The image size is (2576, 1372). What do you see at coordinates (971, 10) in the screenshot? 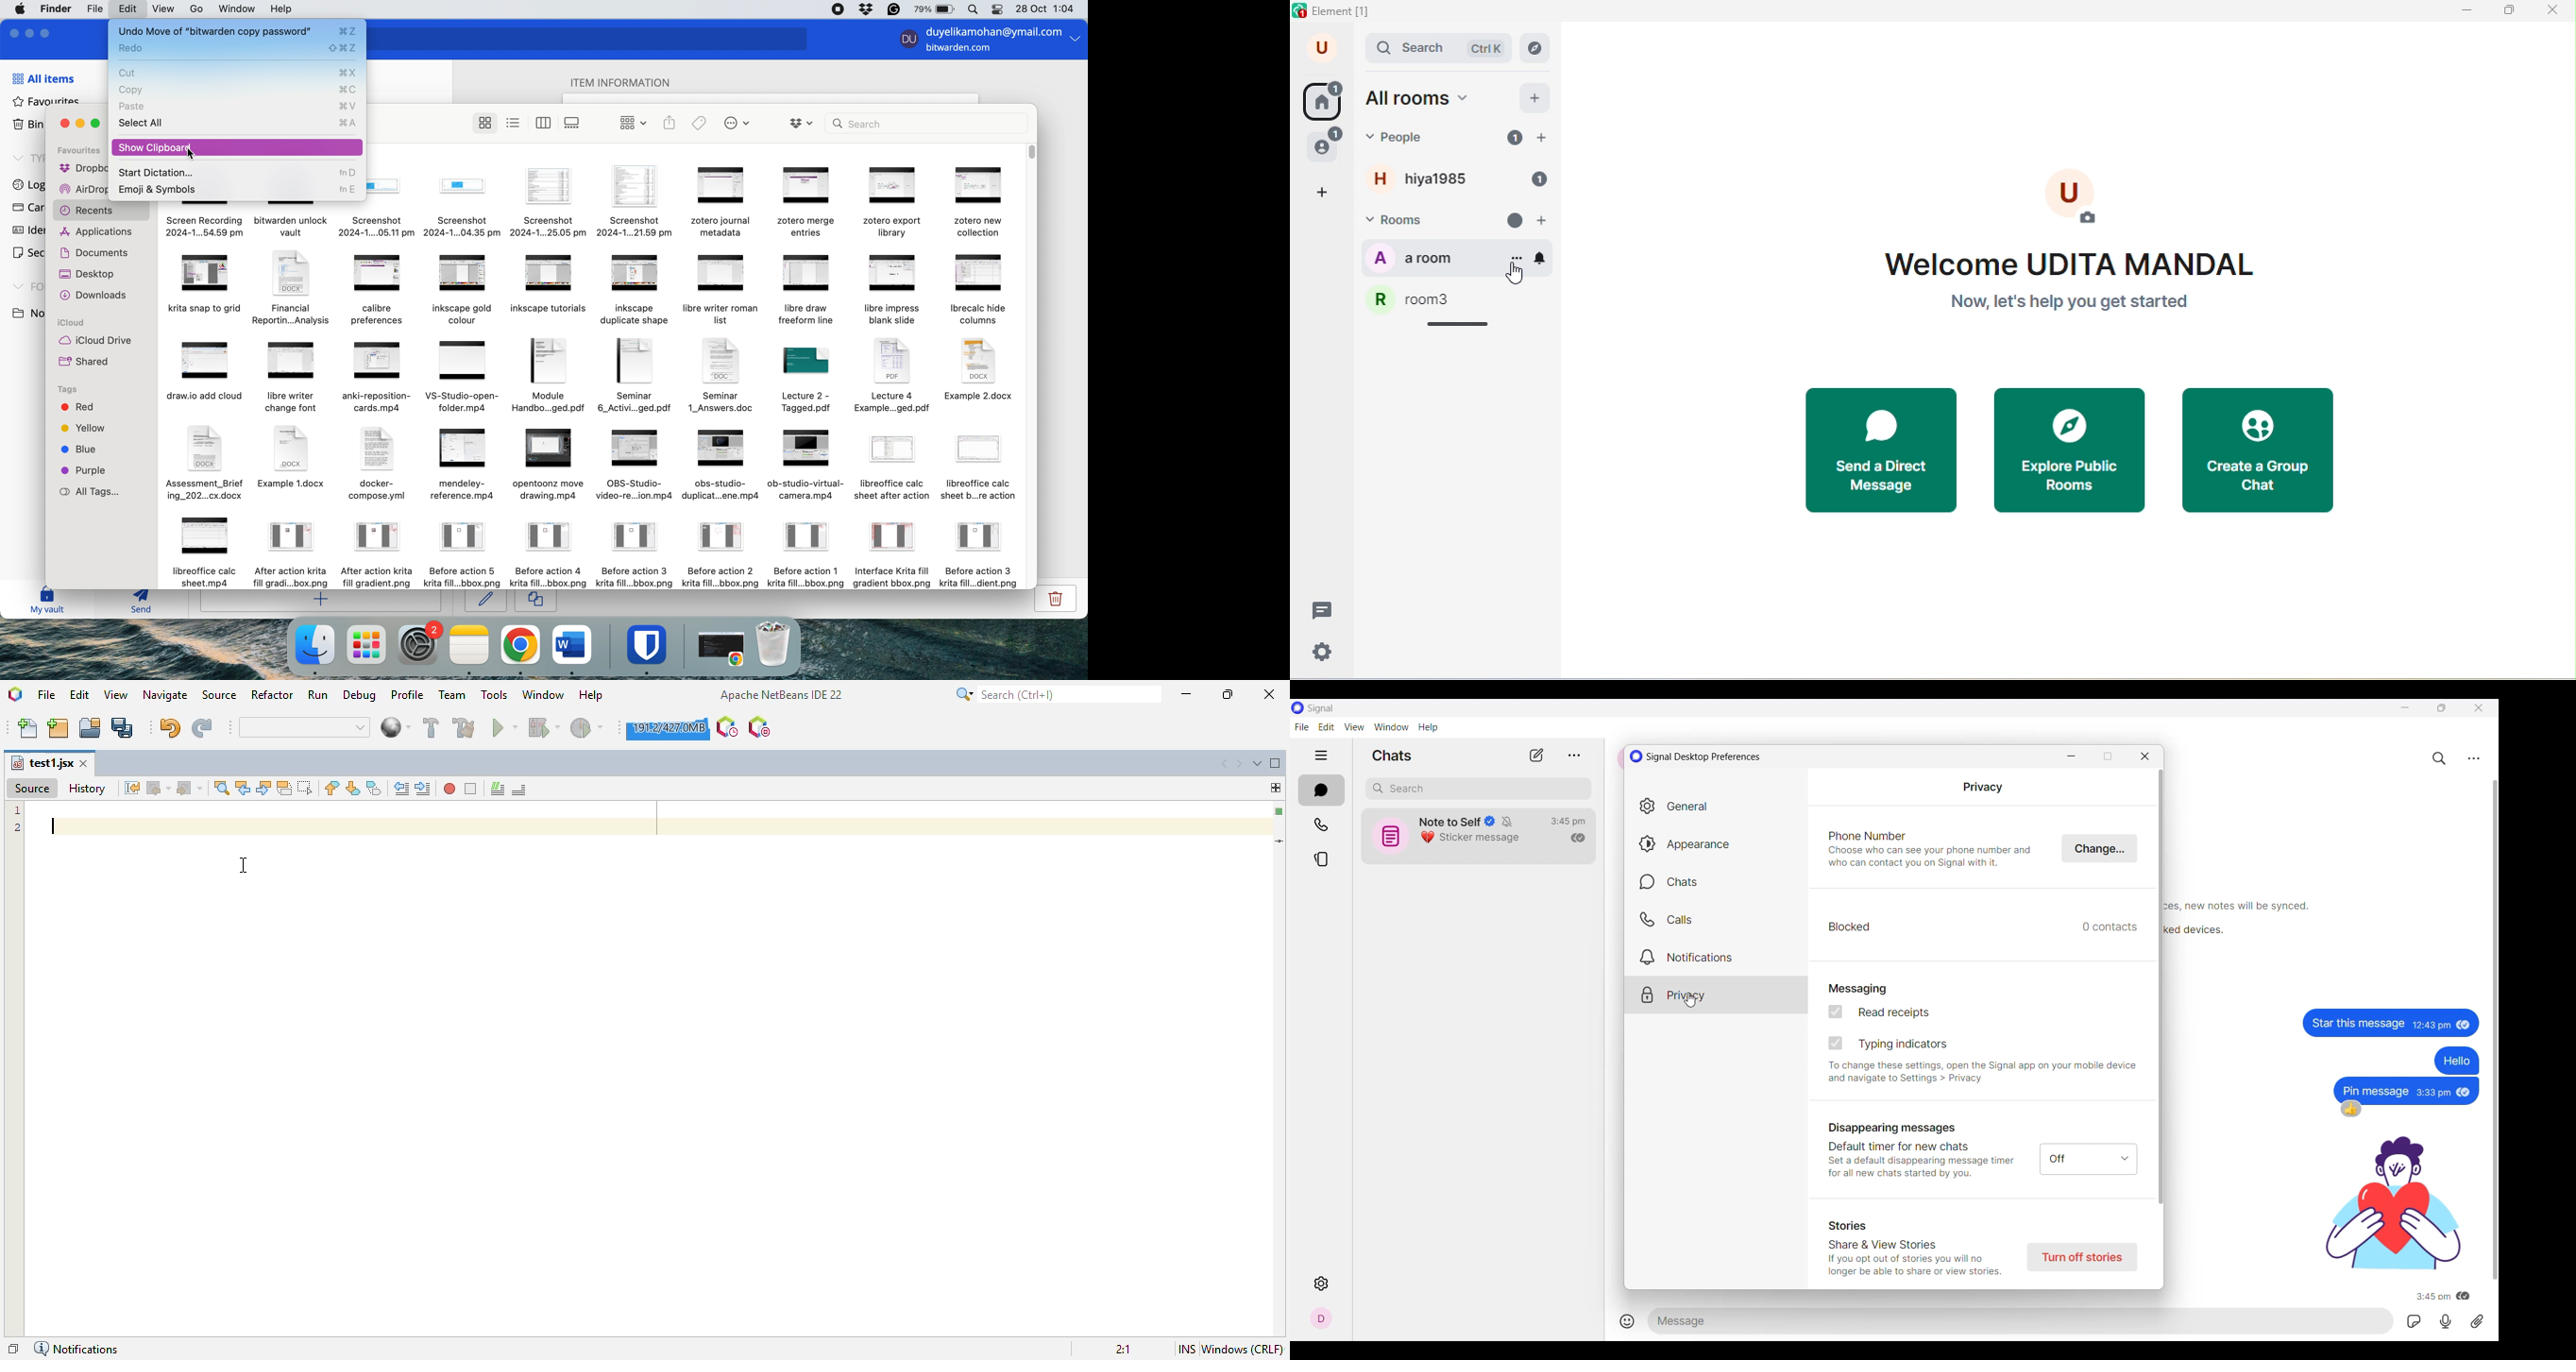
I see `spotlight search` at bounding box center [971, 10].